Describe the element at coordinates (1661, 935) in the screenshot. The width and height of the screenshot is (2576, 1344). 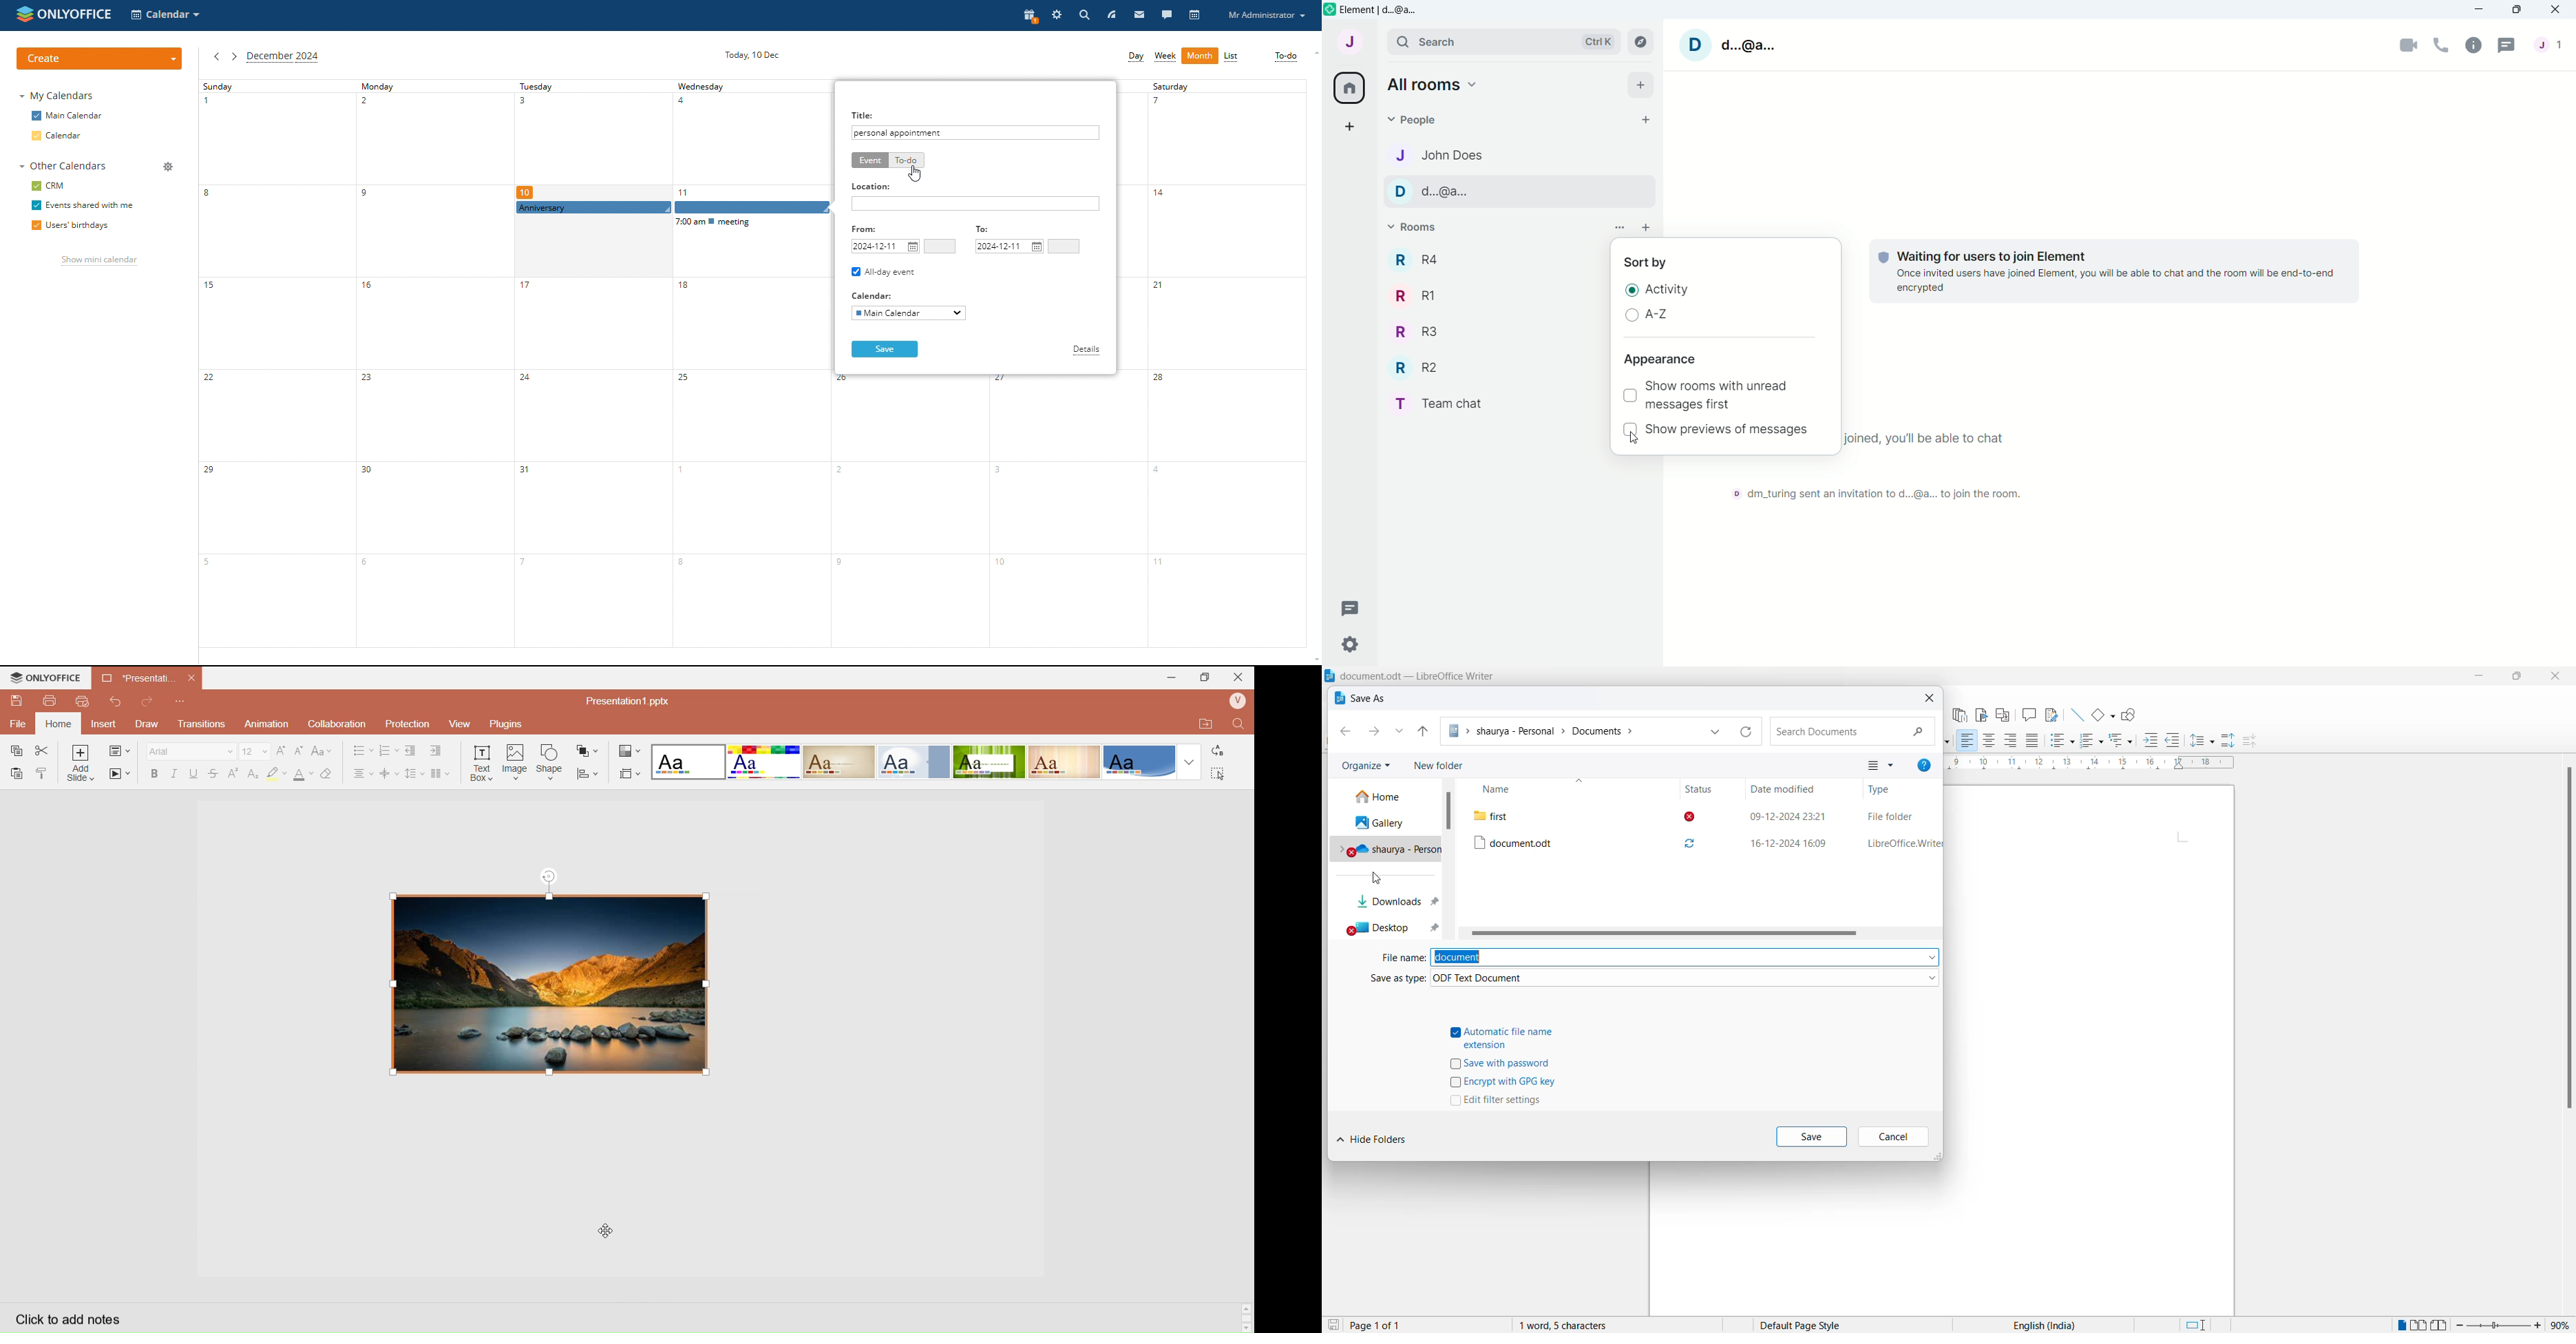
I see `scrollbar` at that location.